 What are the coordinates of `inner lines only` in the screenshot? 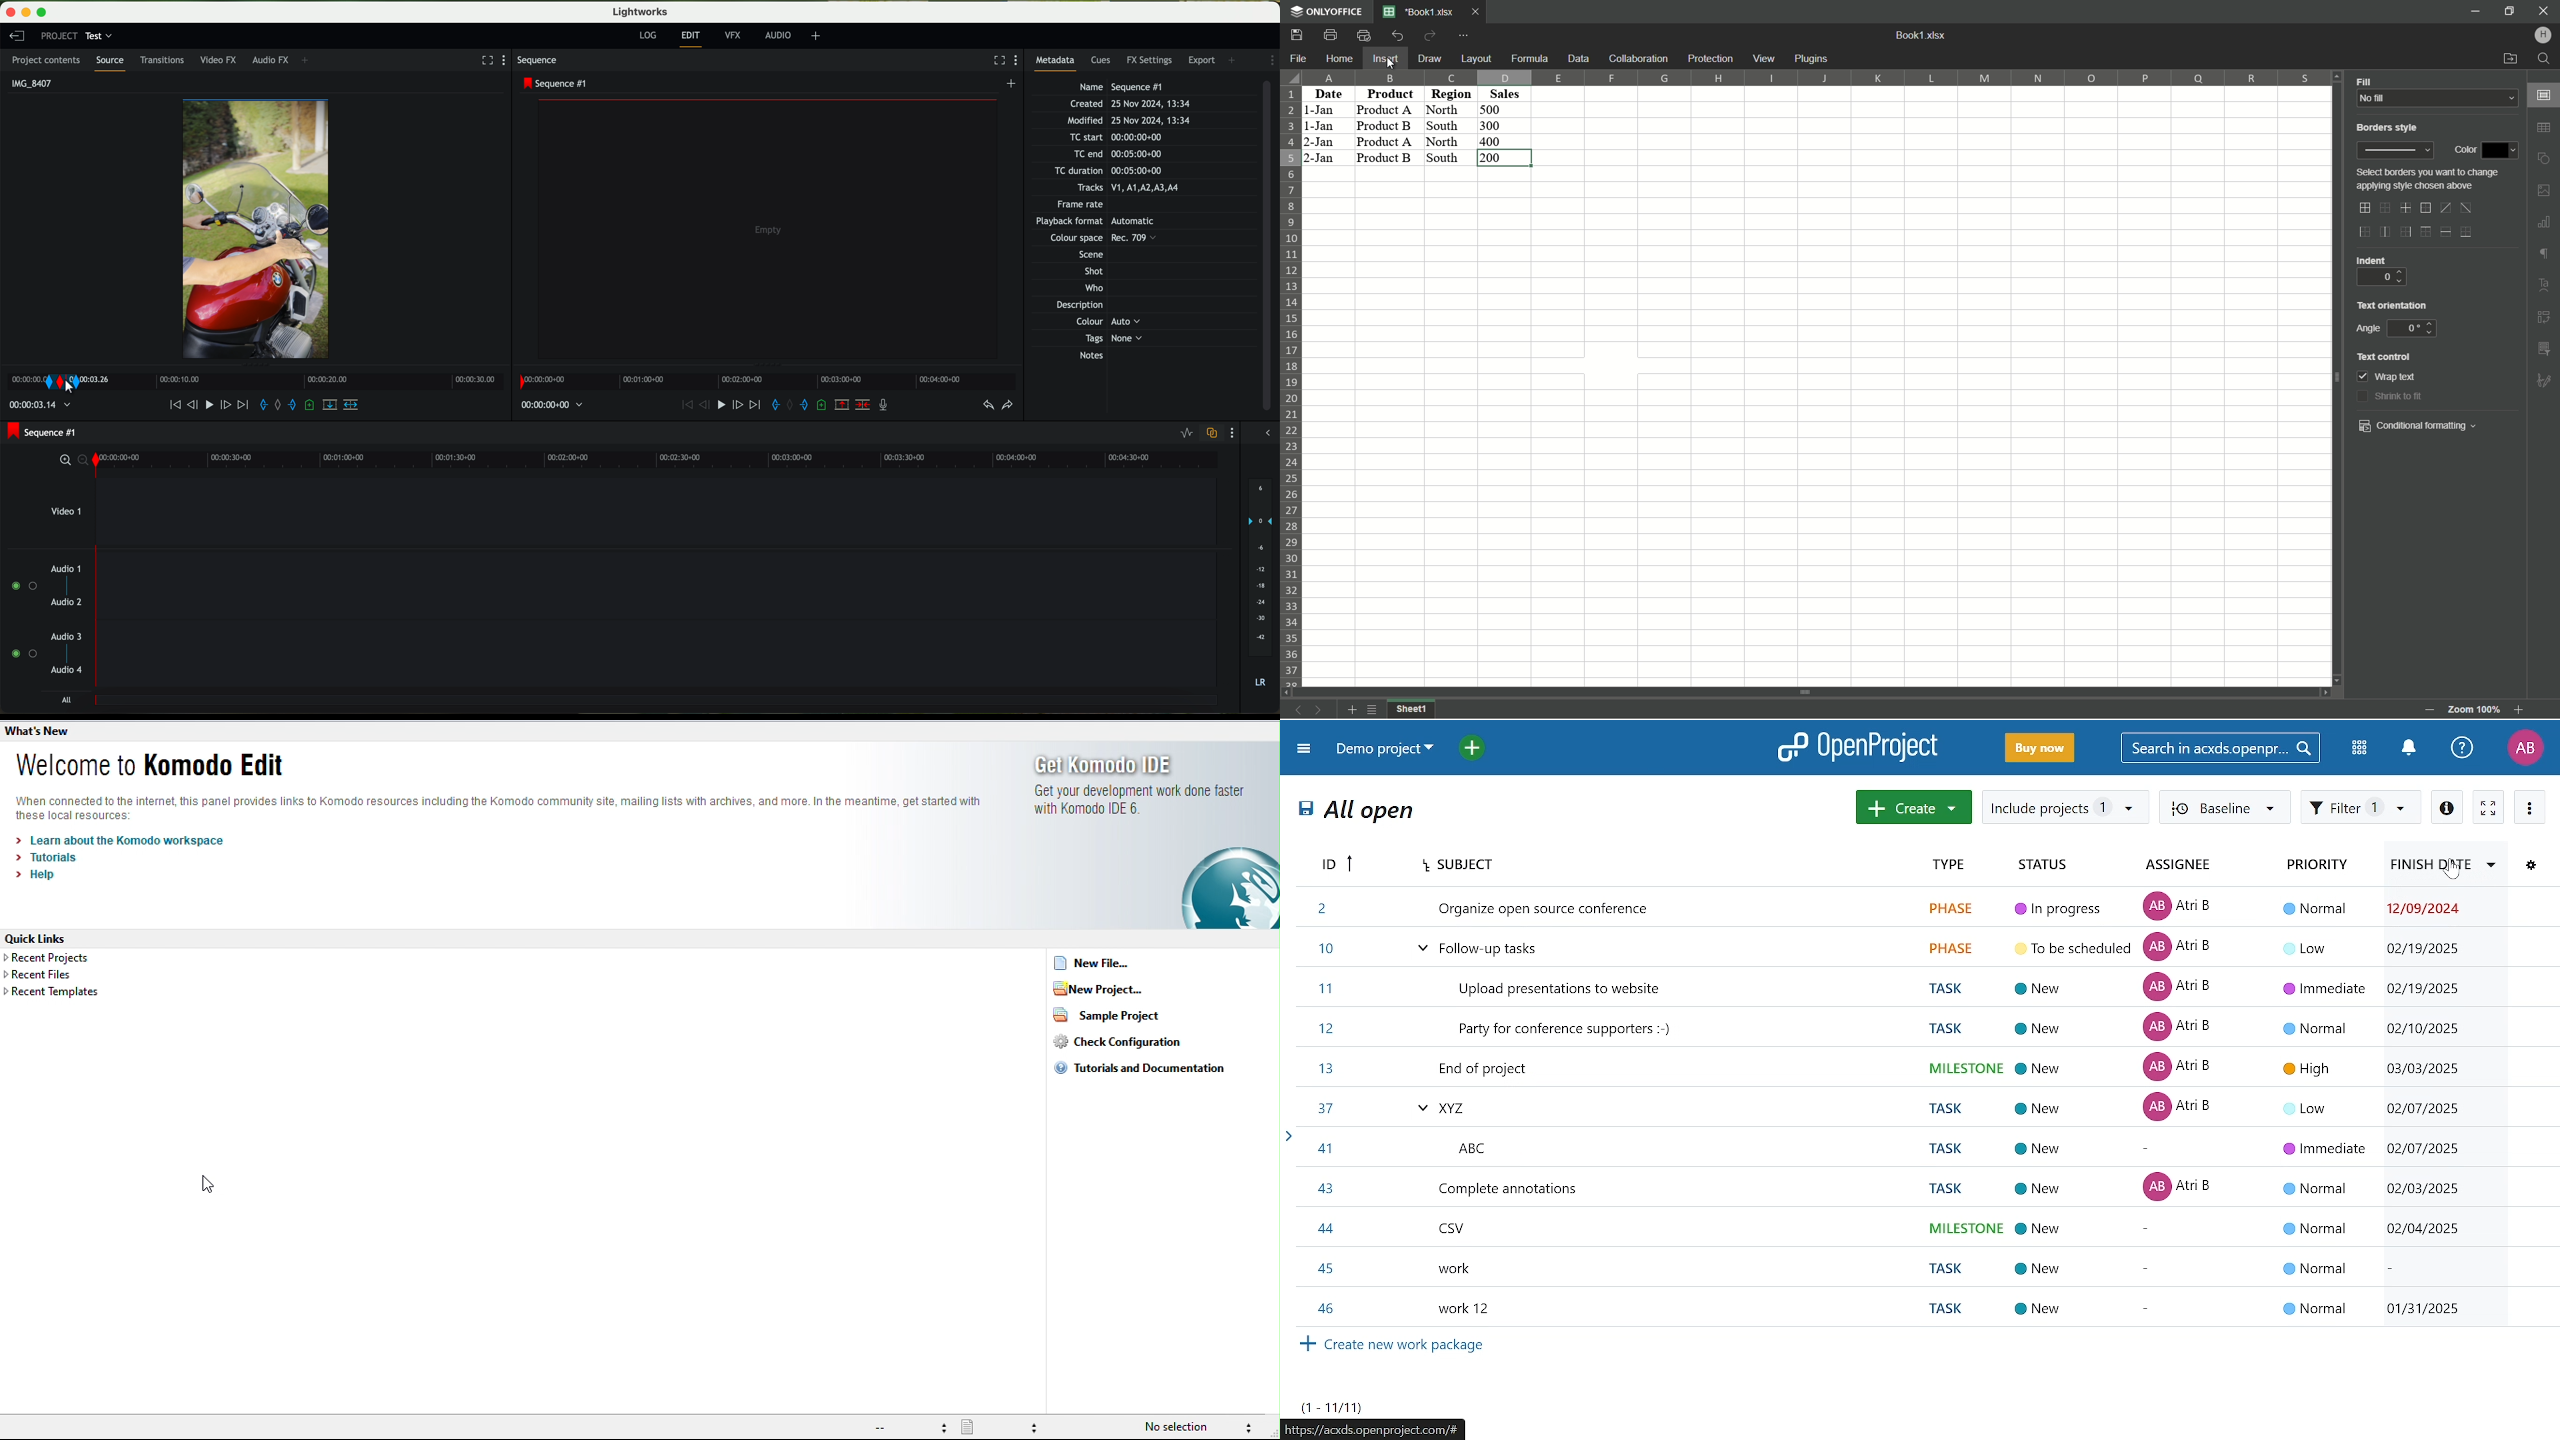 It's located at (2403, 209).